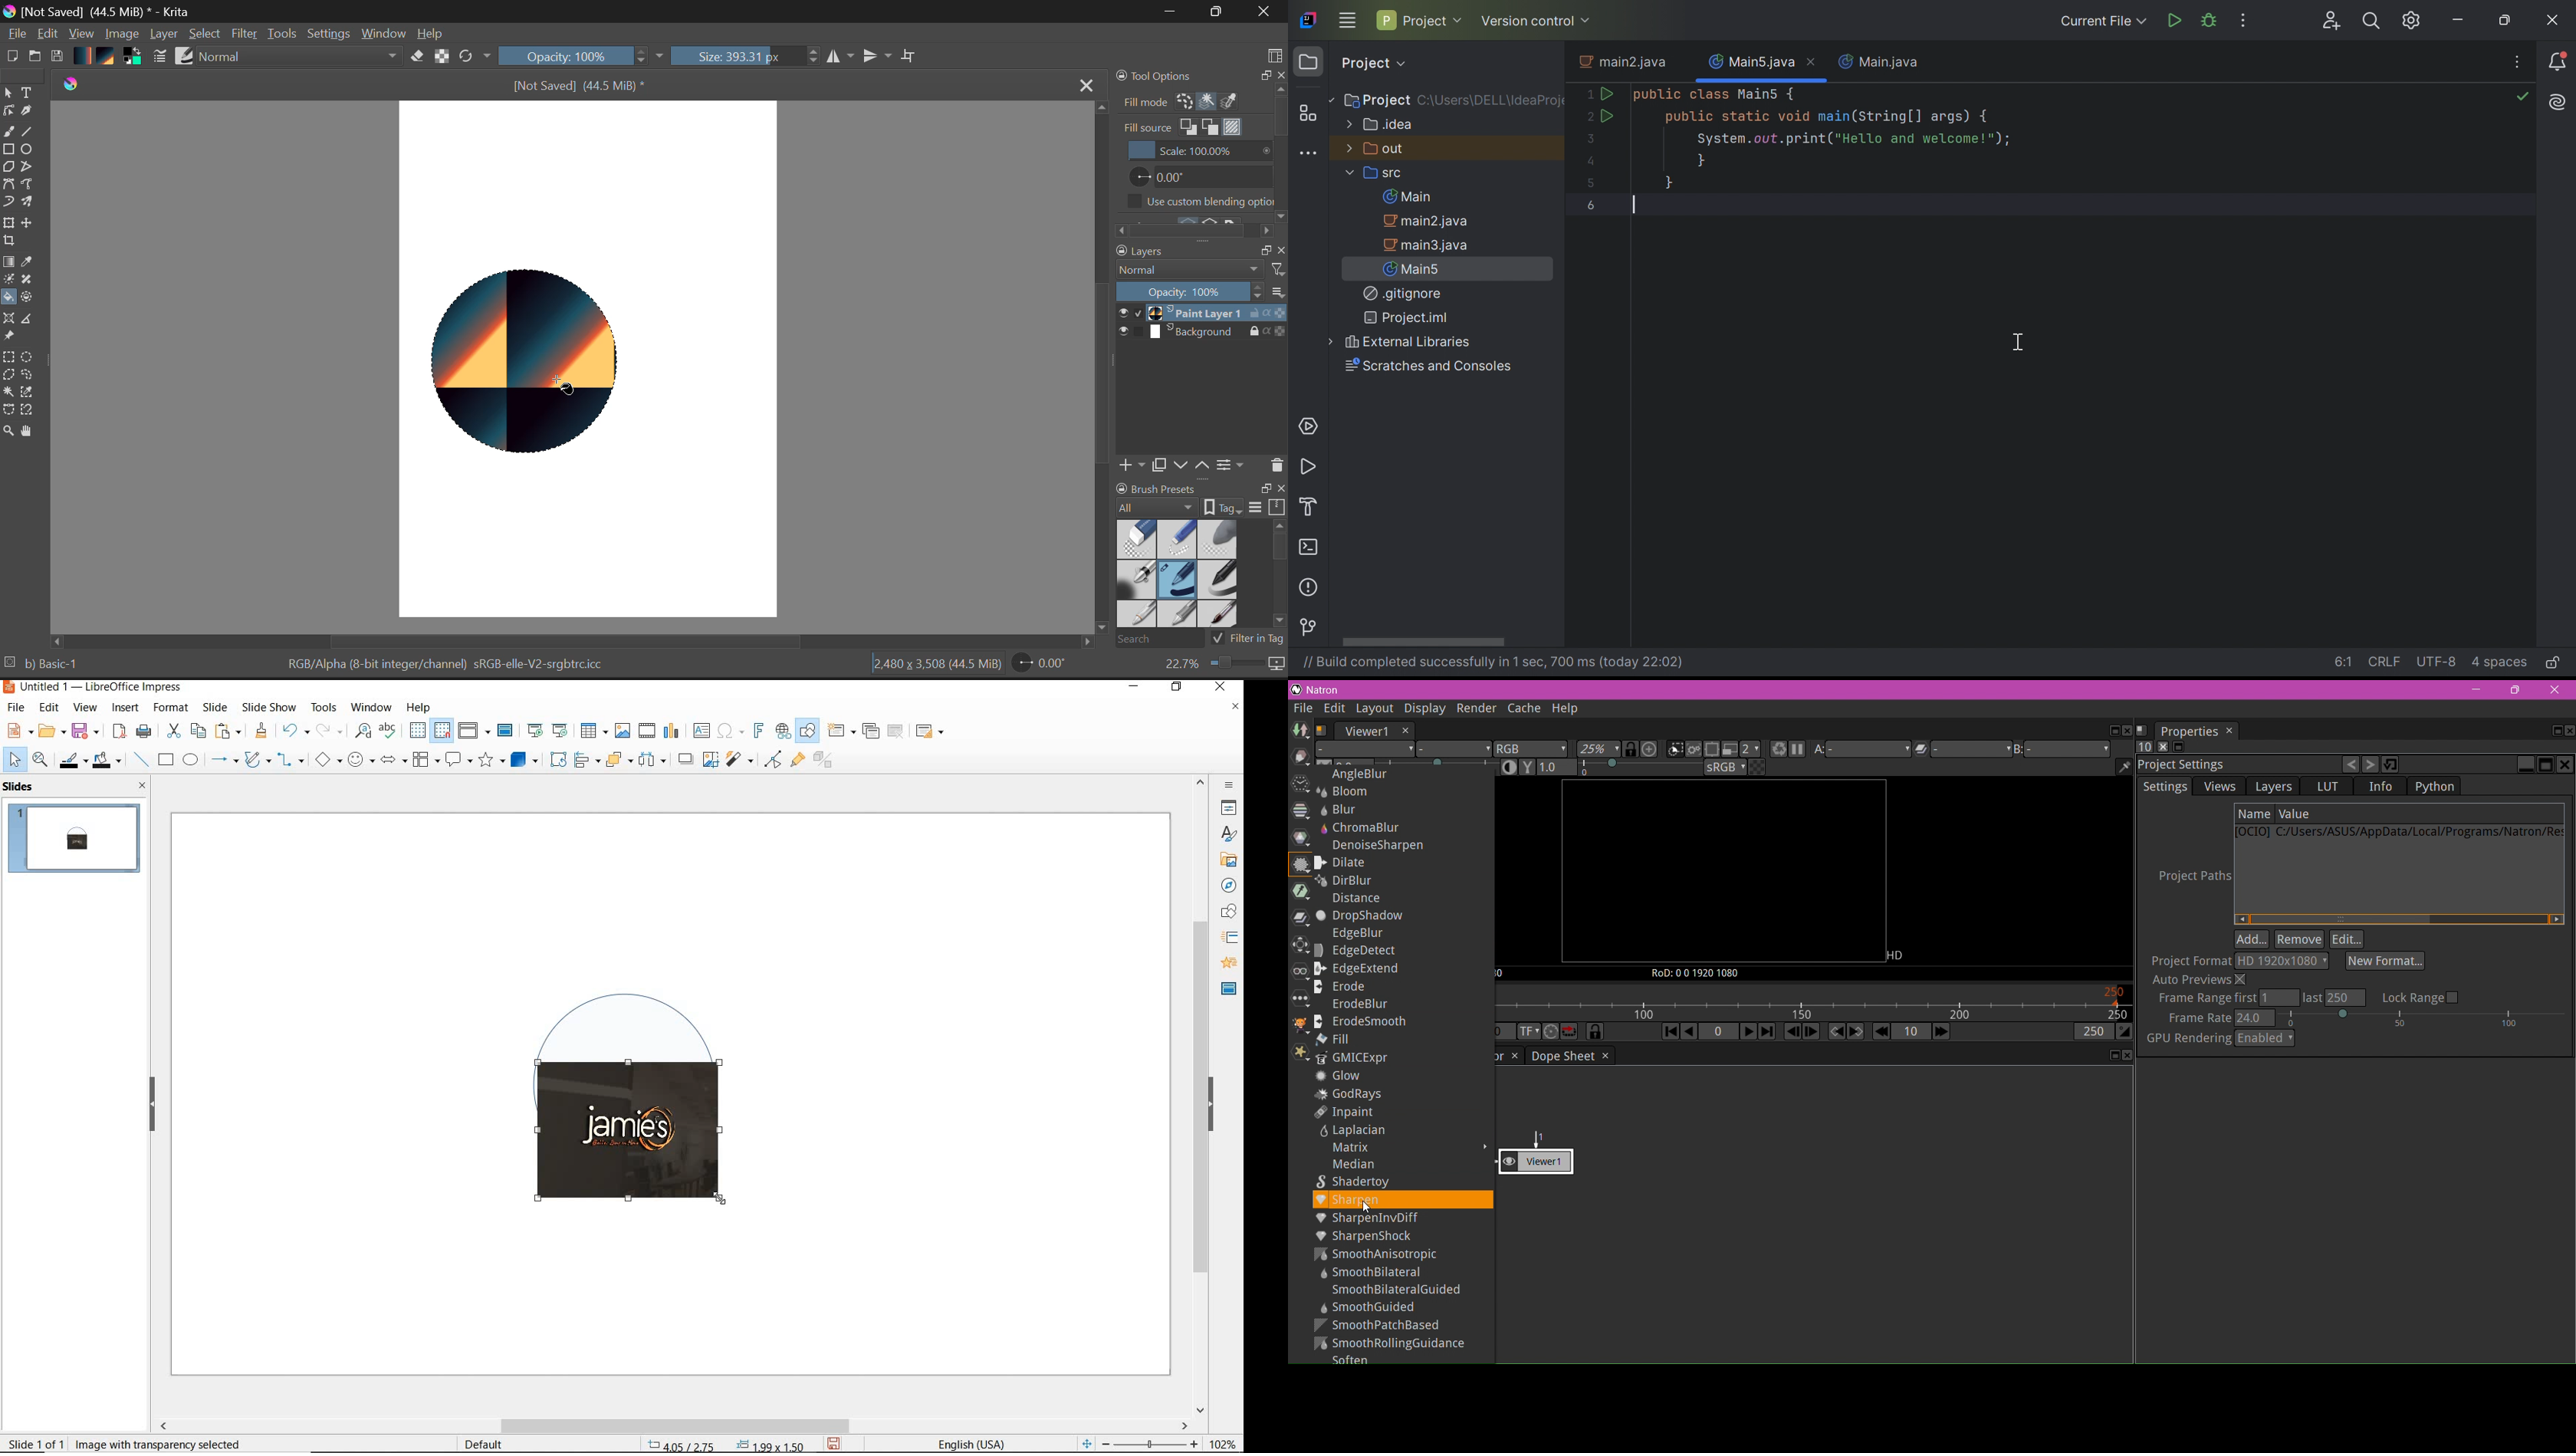 The image size is (2576, 1456). I want to click on Same Color Selection, so click(32, 394).